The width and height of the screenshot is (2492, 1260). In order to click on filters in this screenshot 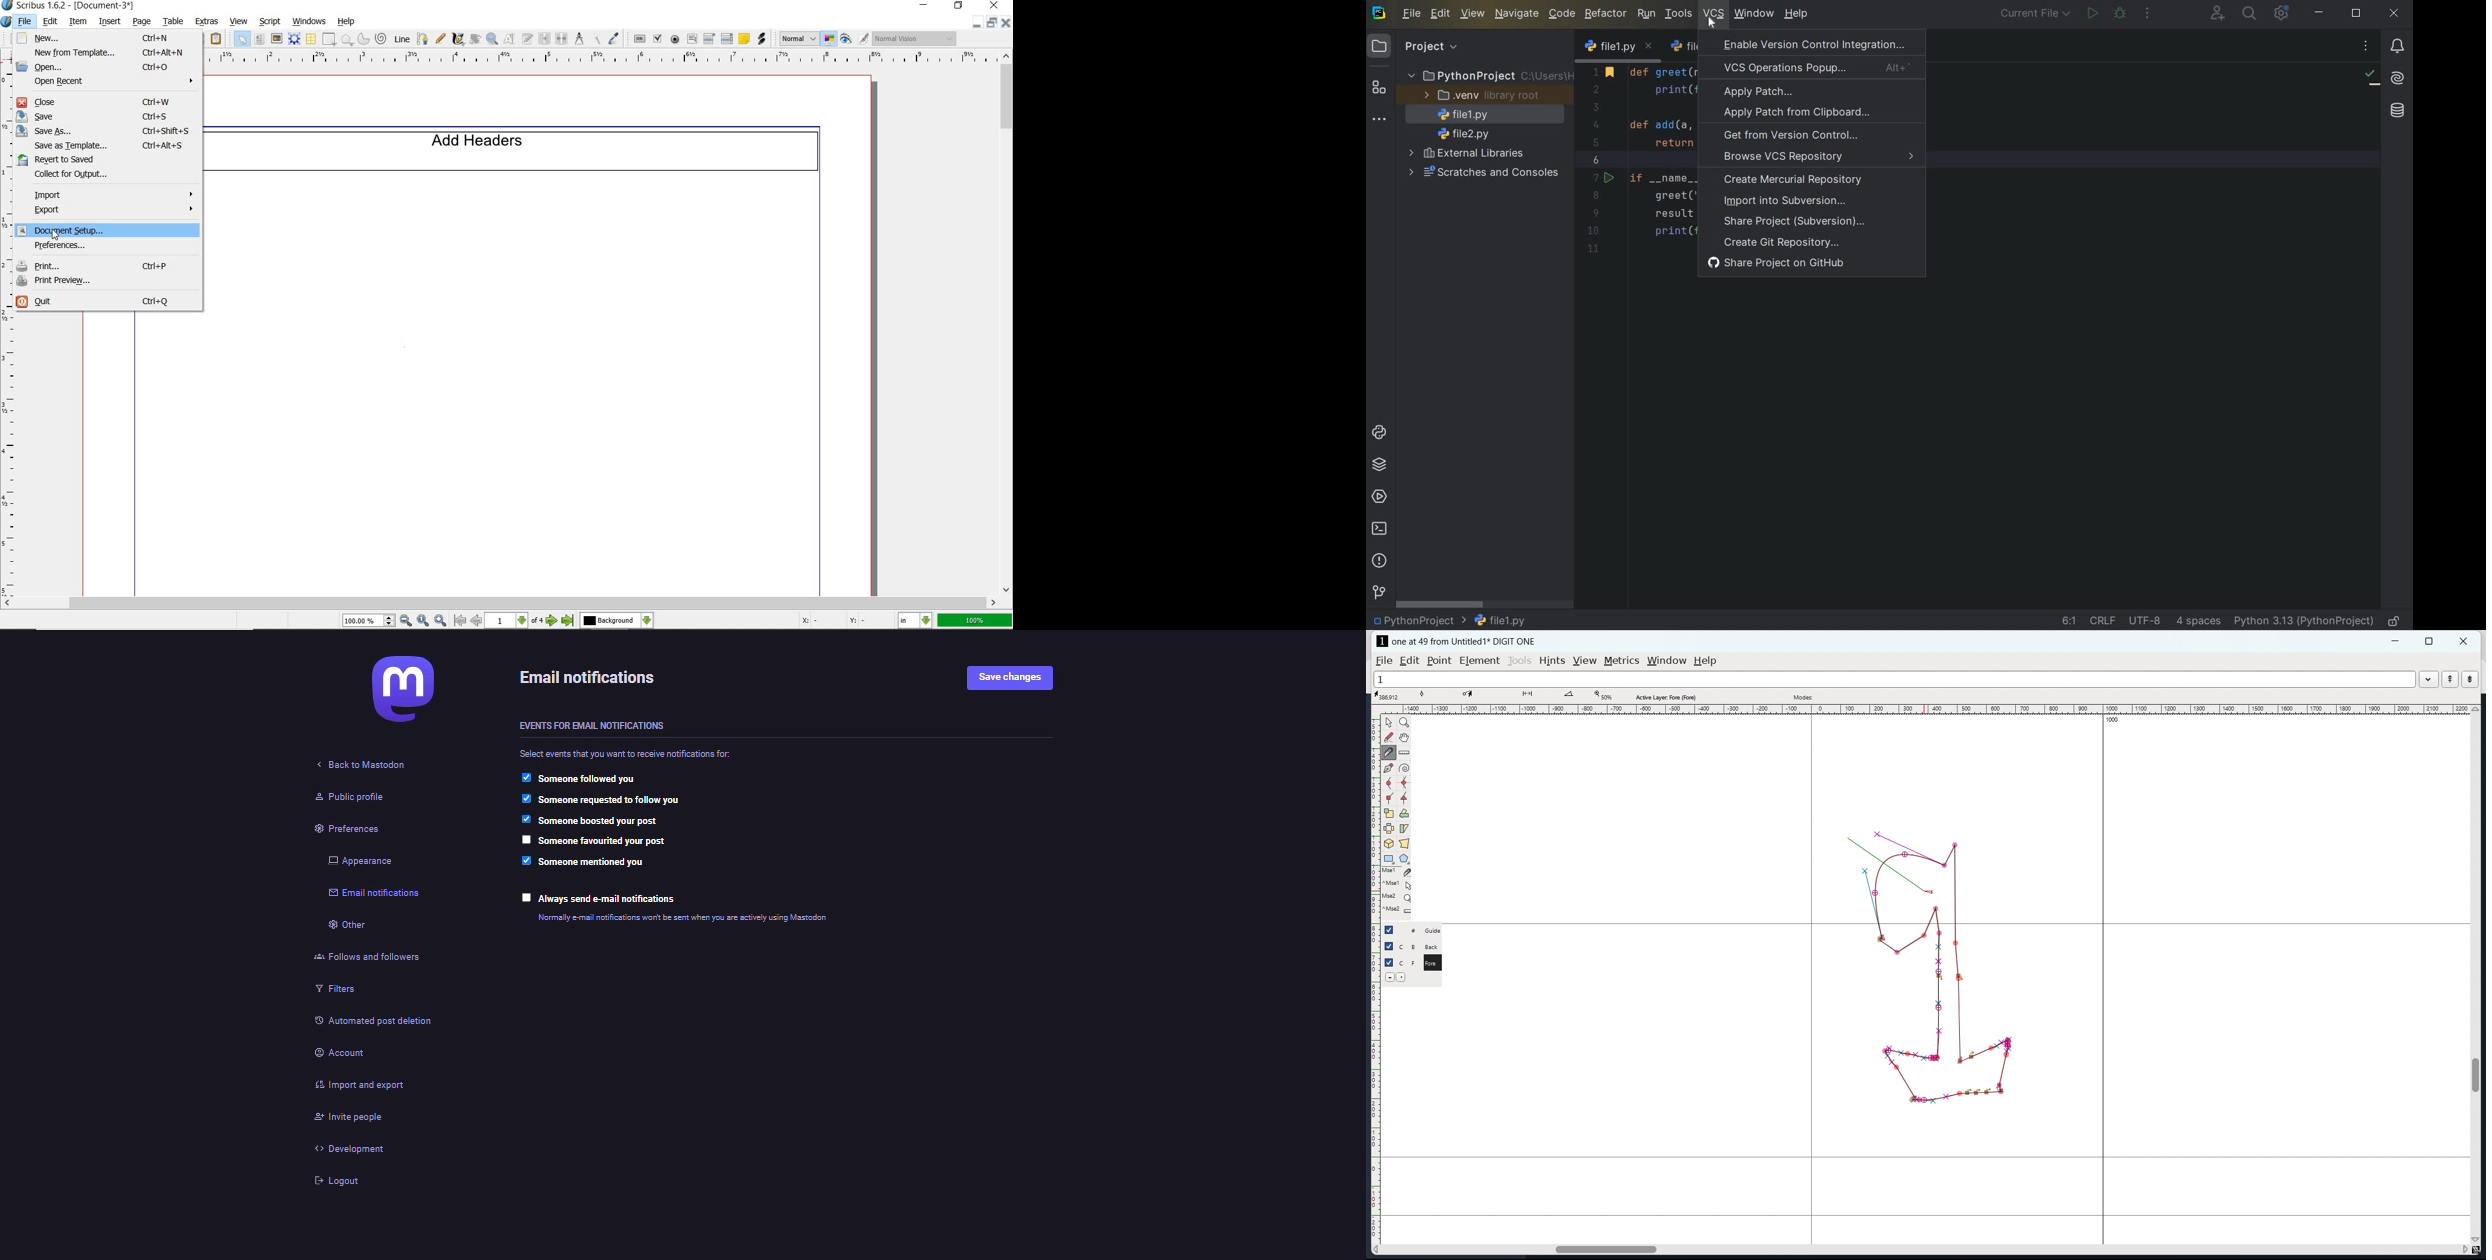, I will do `click(326, 991)`.